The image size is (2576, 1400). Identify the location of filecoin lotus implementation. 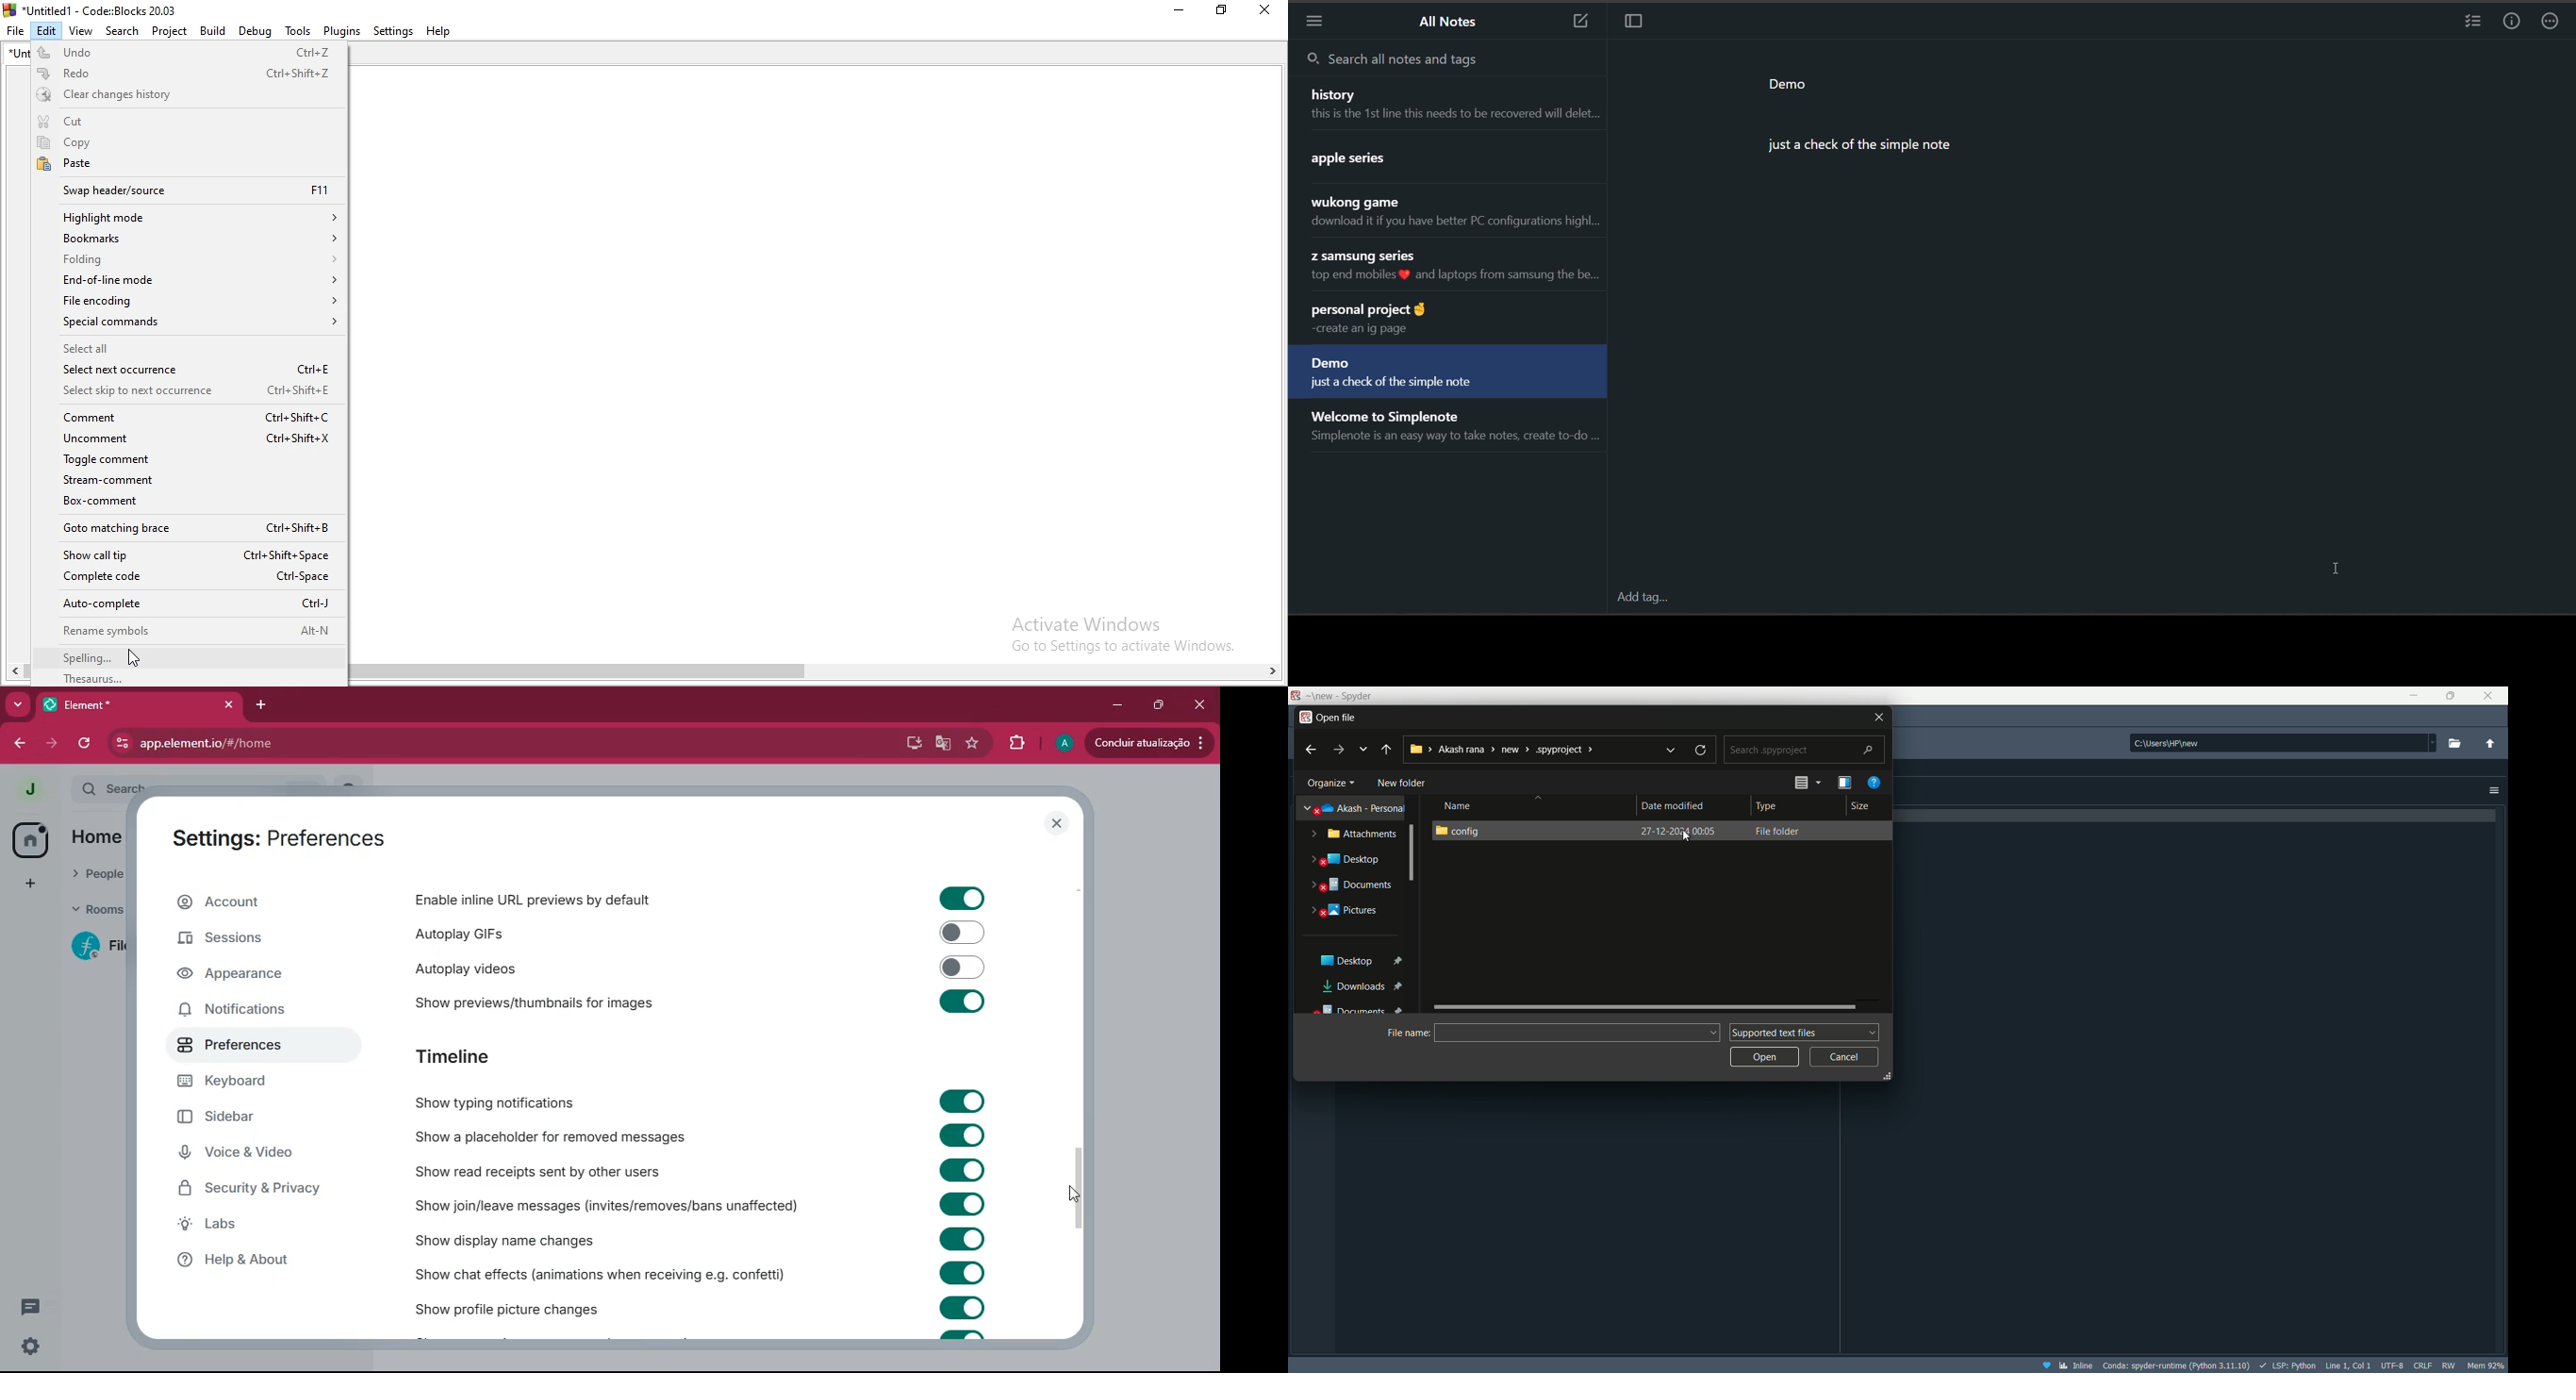
(96, 946).